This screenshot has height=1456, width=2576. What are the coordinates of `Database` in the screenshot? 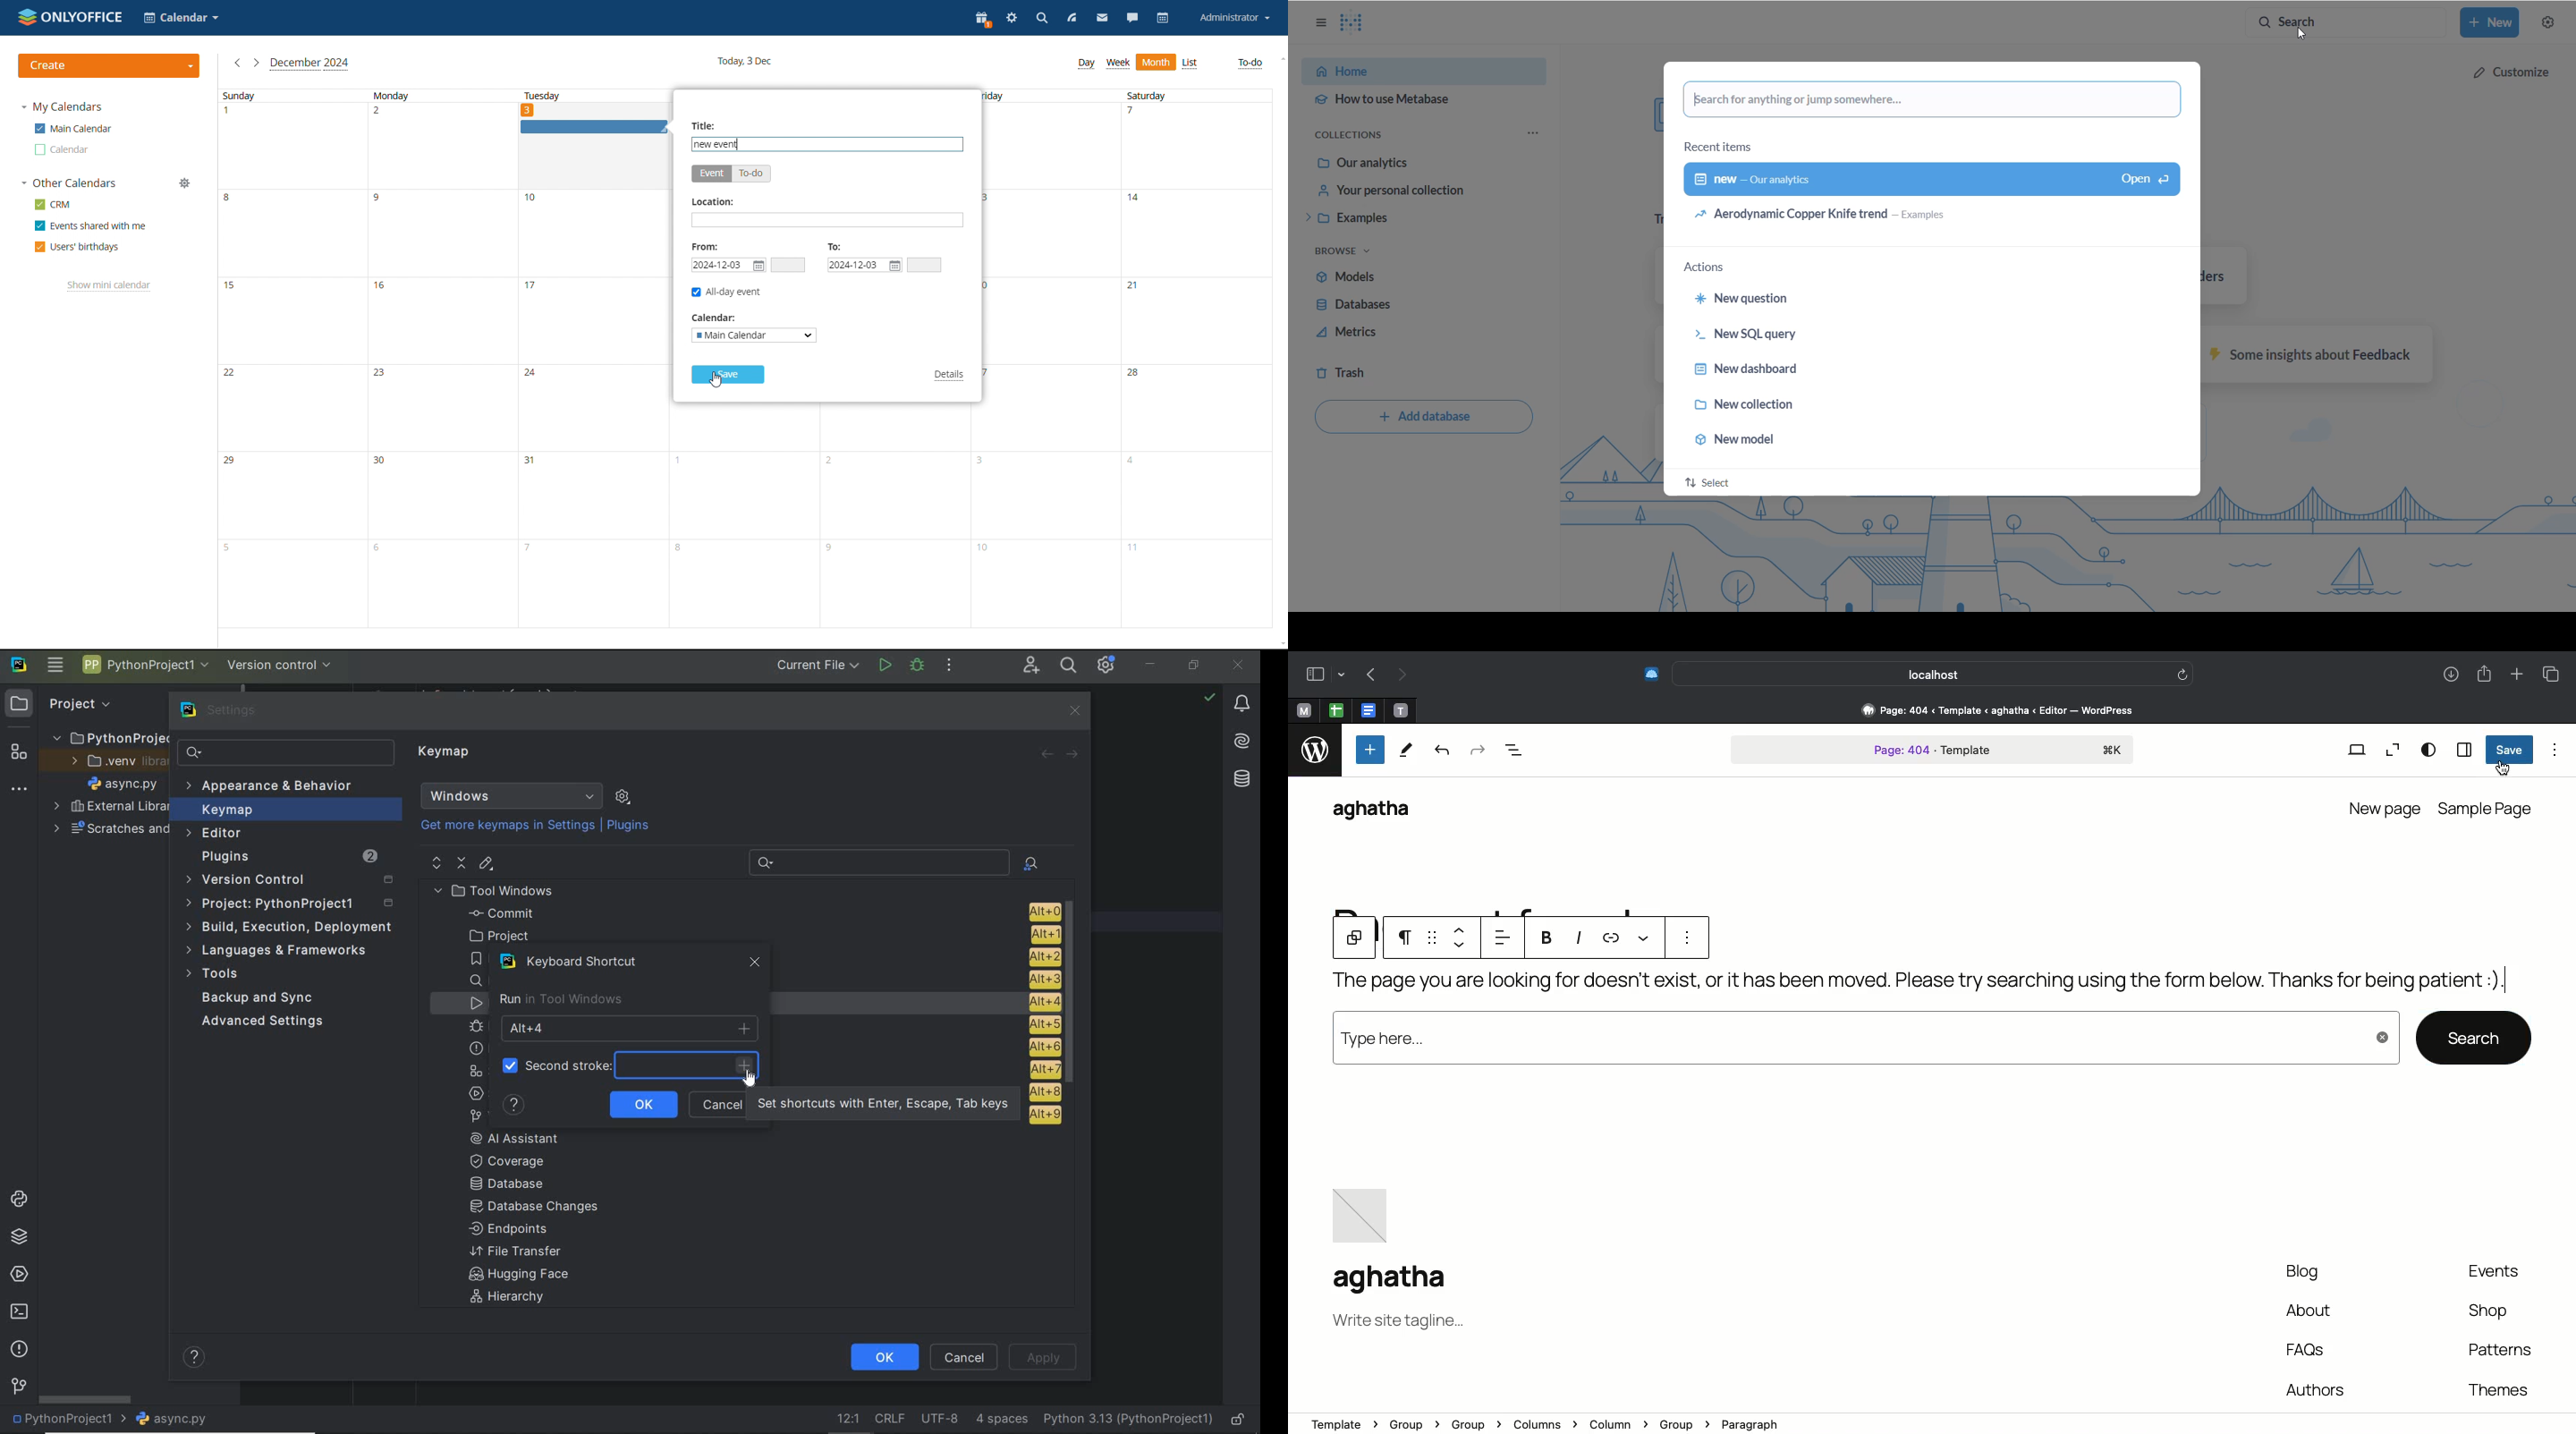 It's located at (512, 1185).